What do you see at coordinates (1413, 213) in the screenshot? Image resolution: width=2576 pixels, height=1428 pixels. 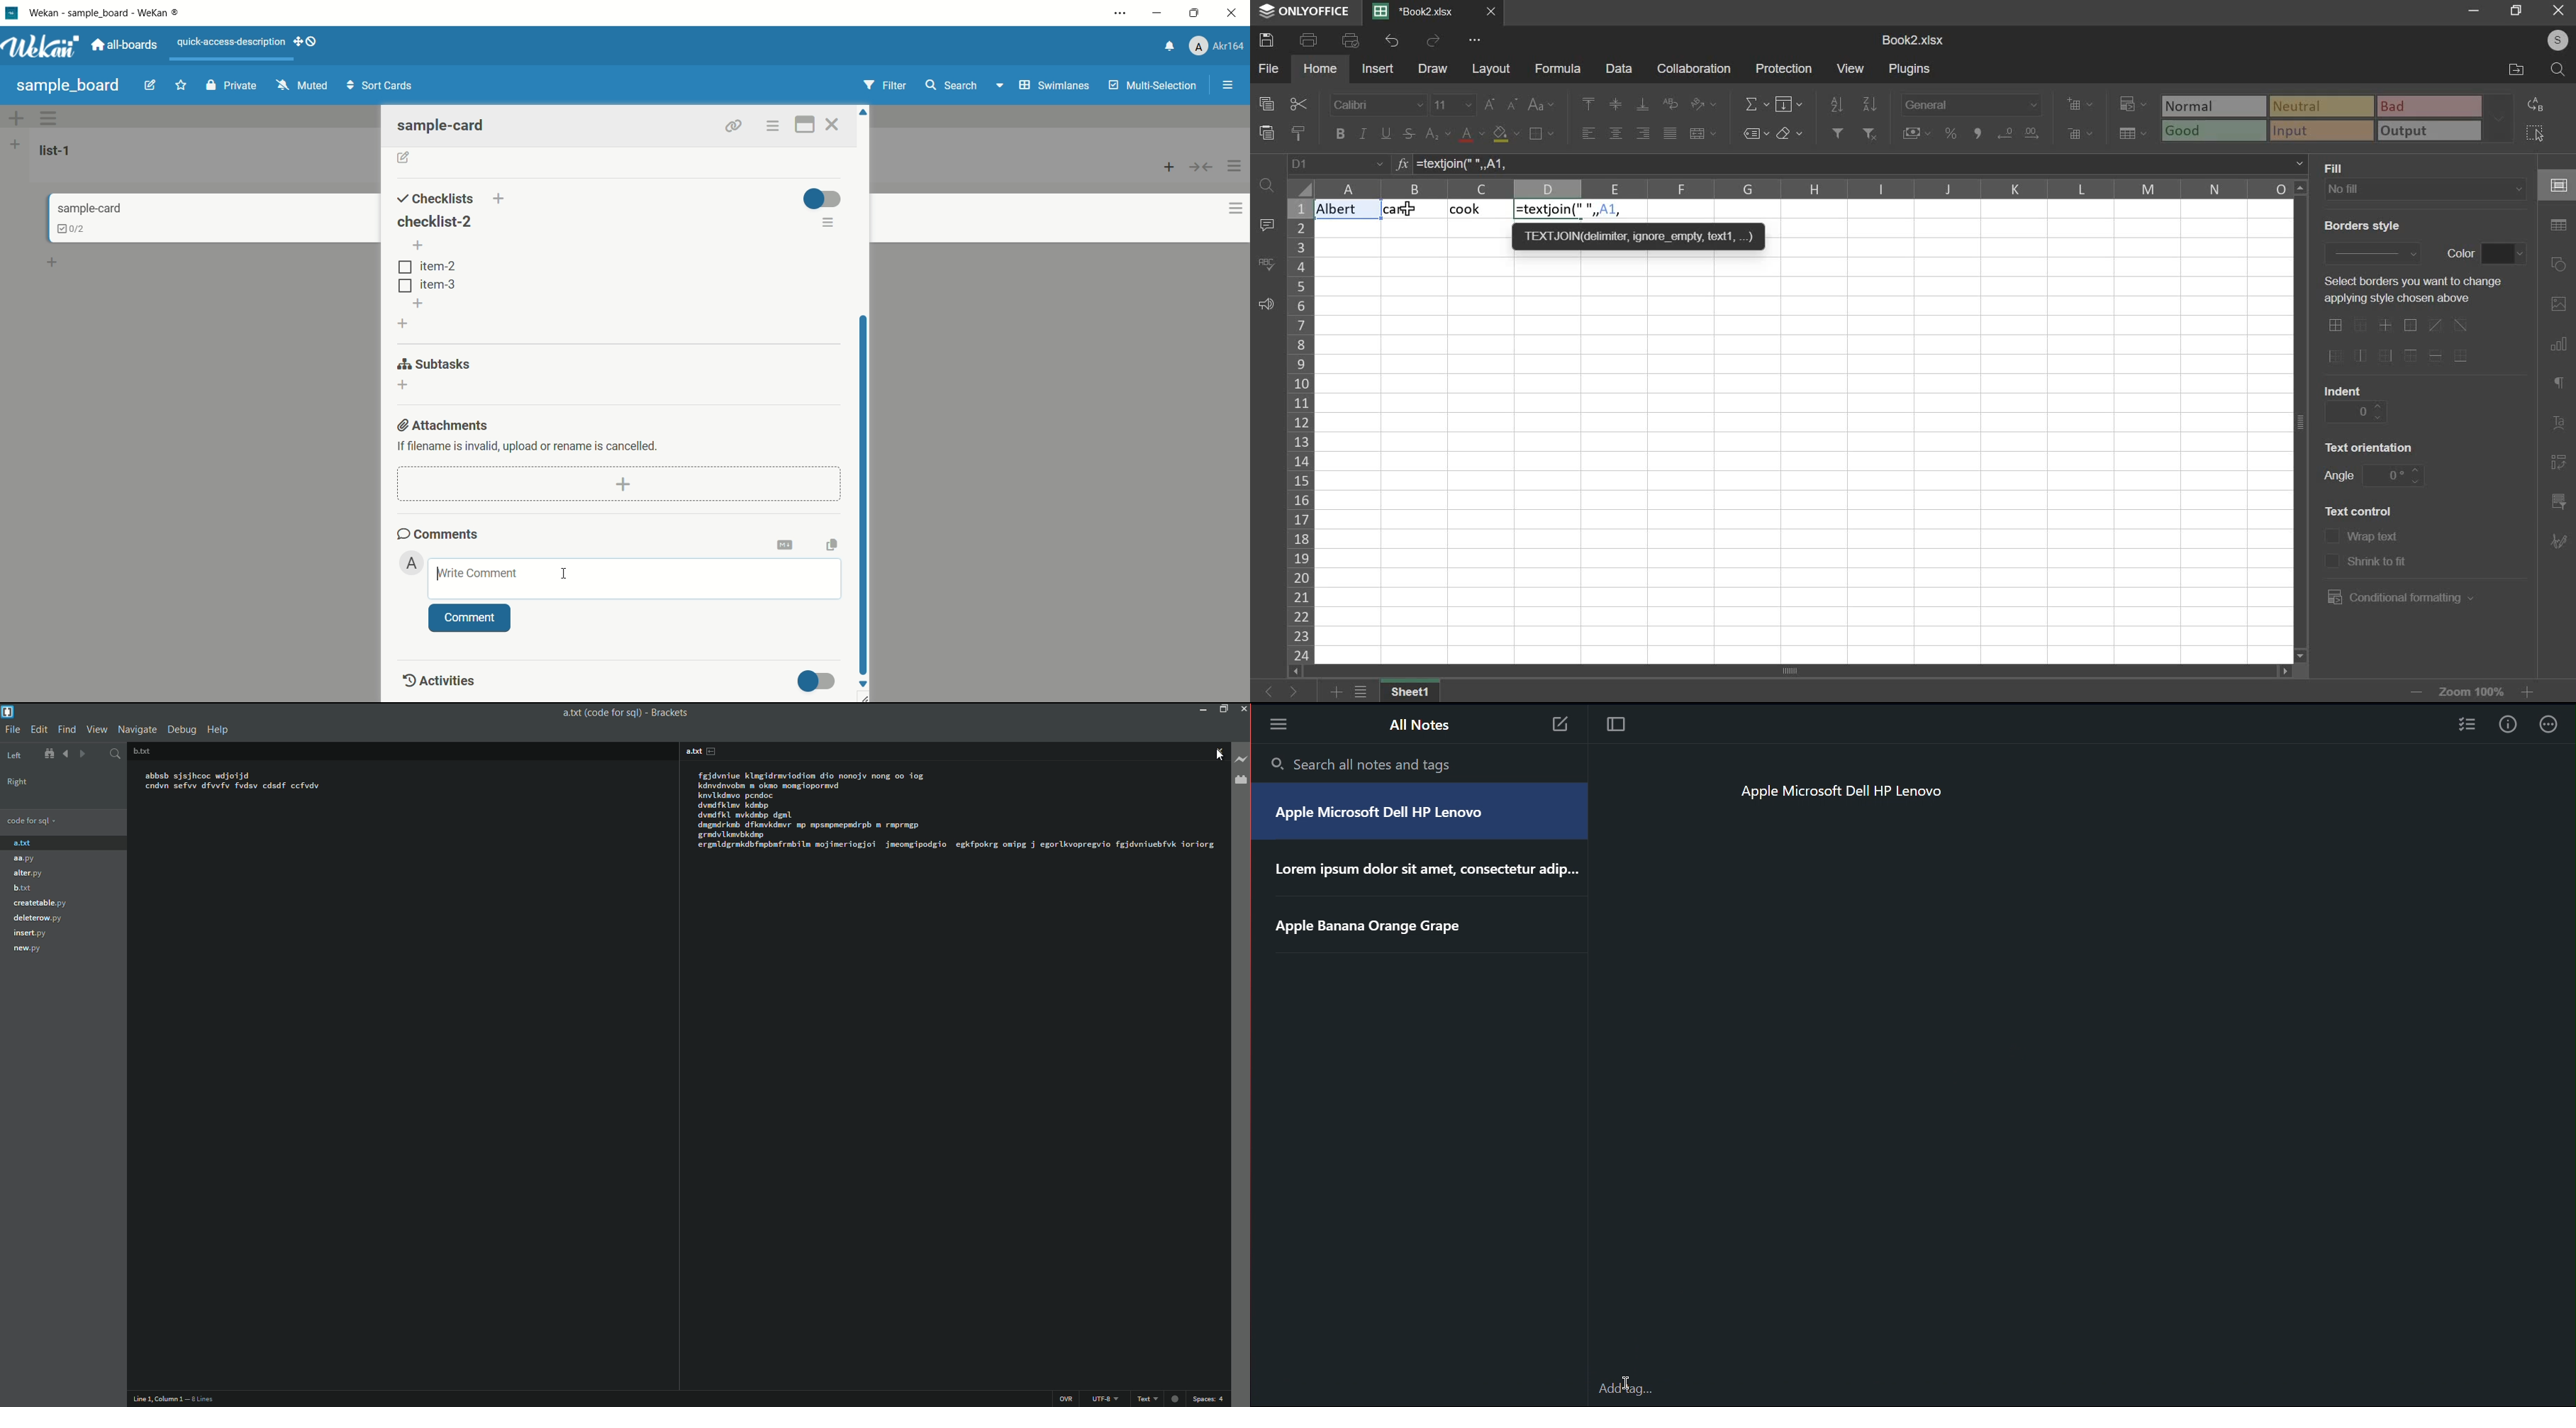 I see `cursor` at bounding box center [1413, 213].